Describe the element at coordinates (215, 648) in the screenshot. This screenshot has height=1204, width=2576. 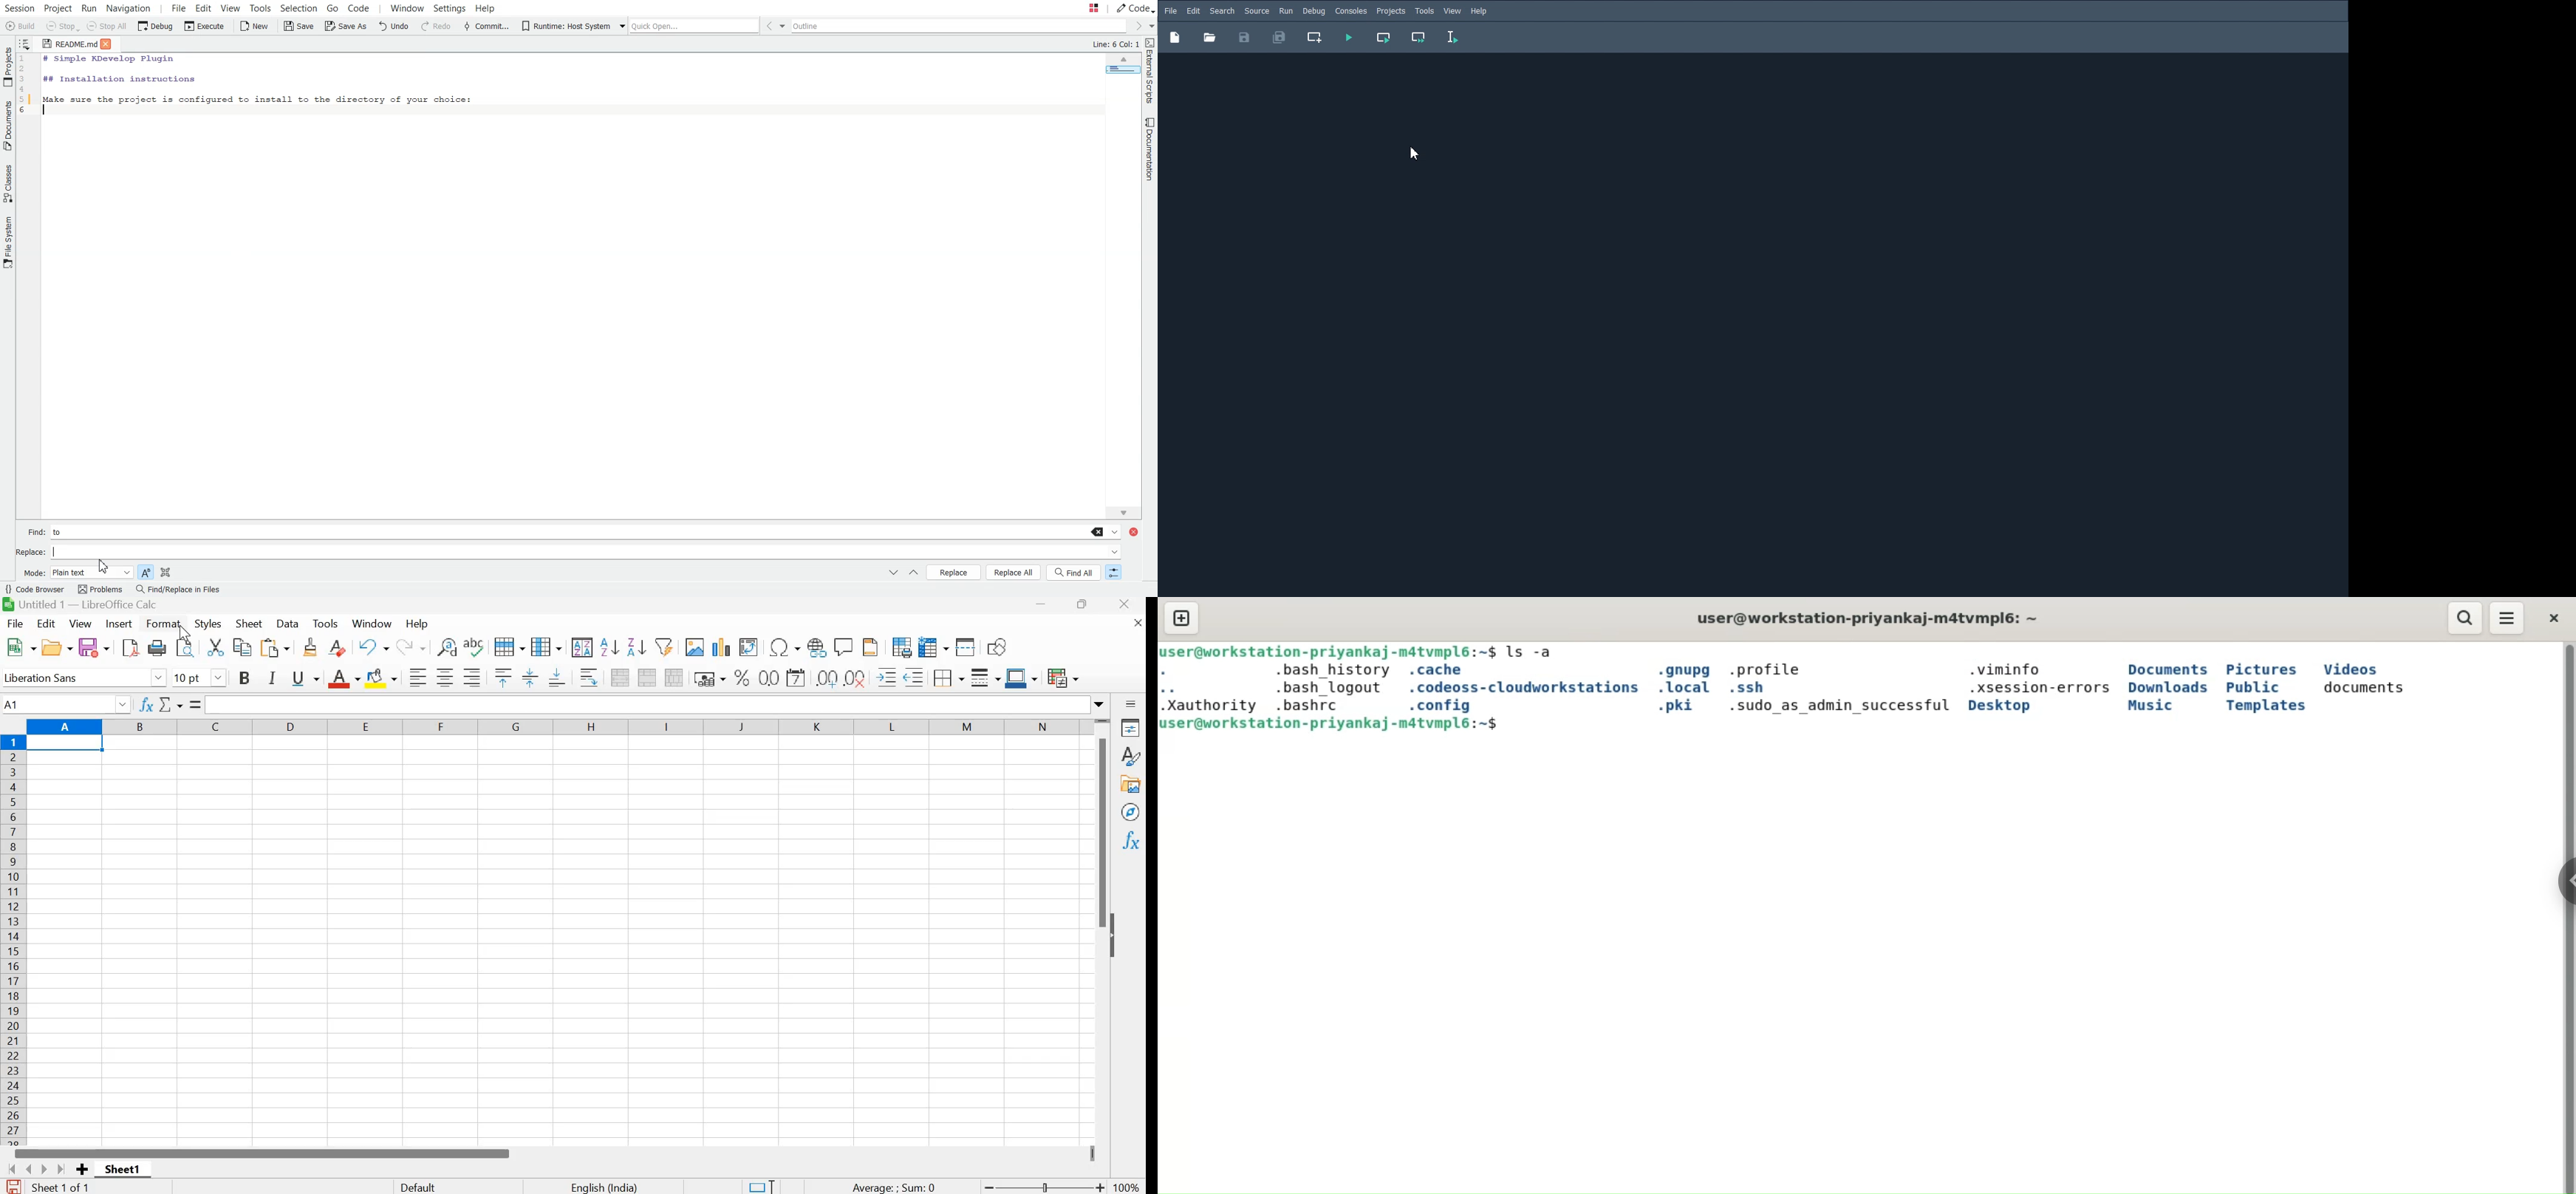
I see `Cut` at that location.